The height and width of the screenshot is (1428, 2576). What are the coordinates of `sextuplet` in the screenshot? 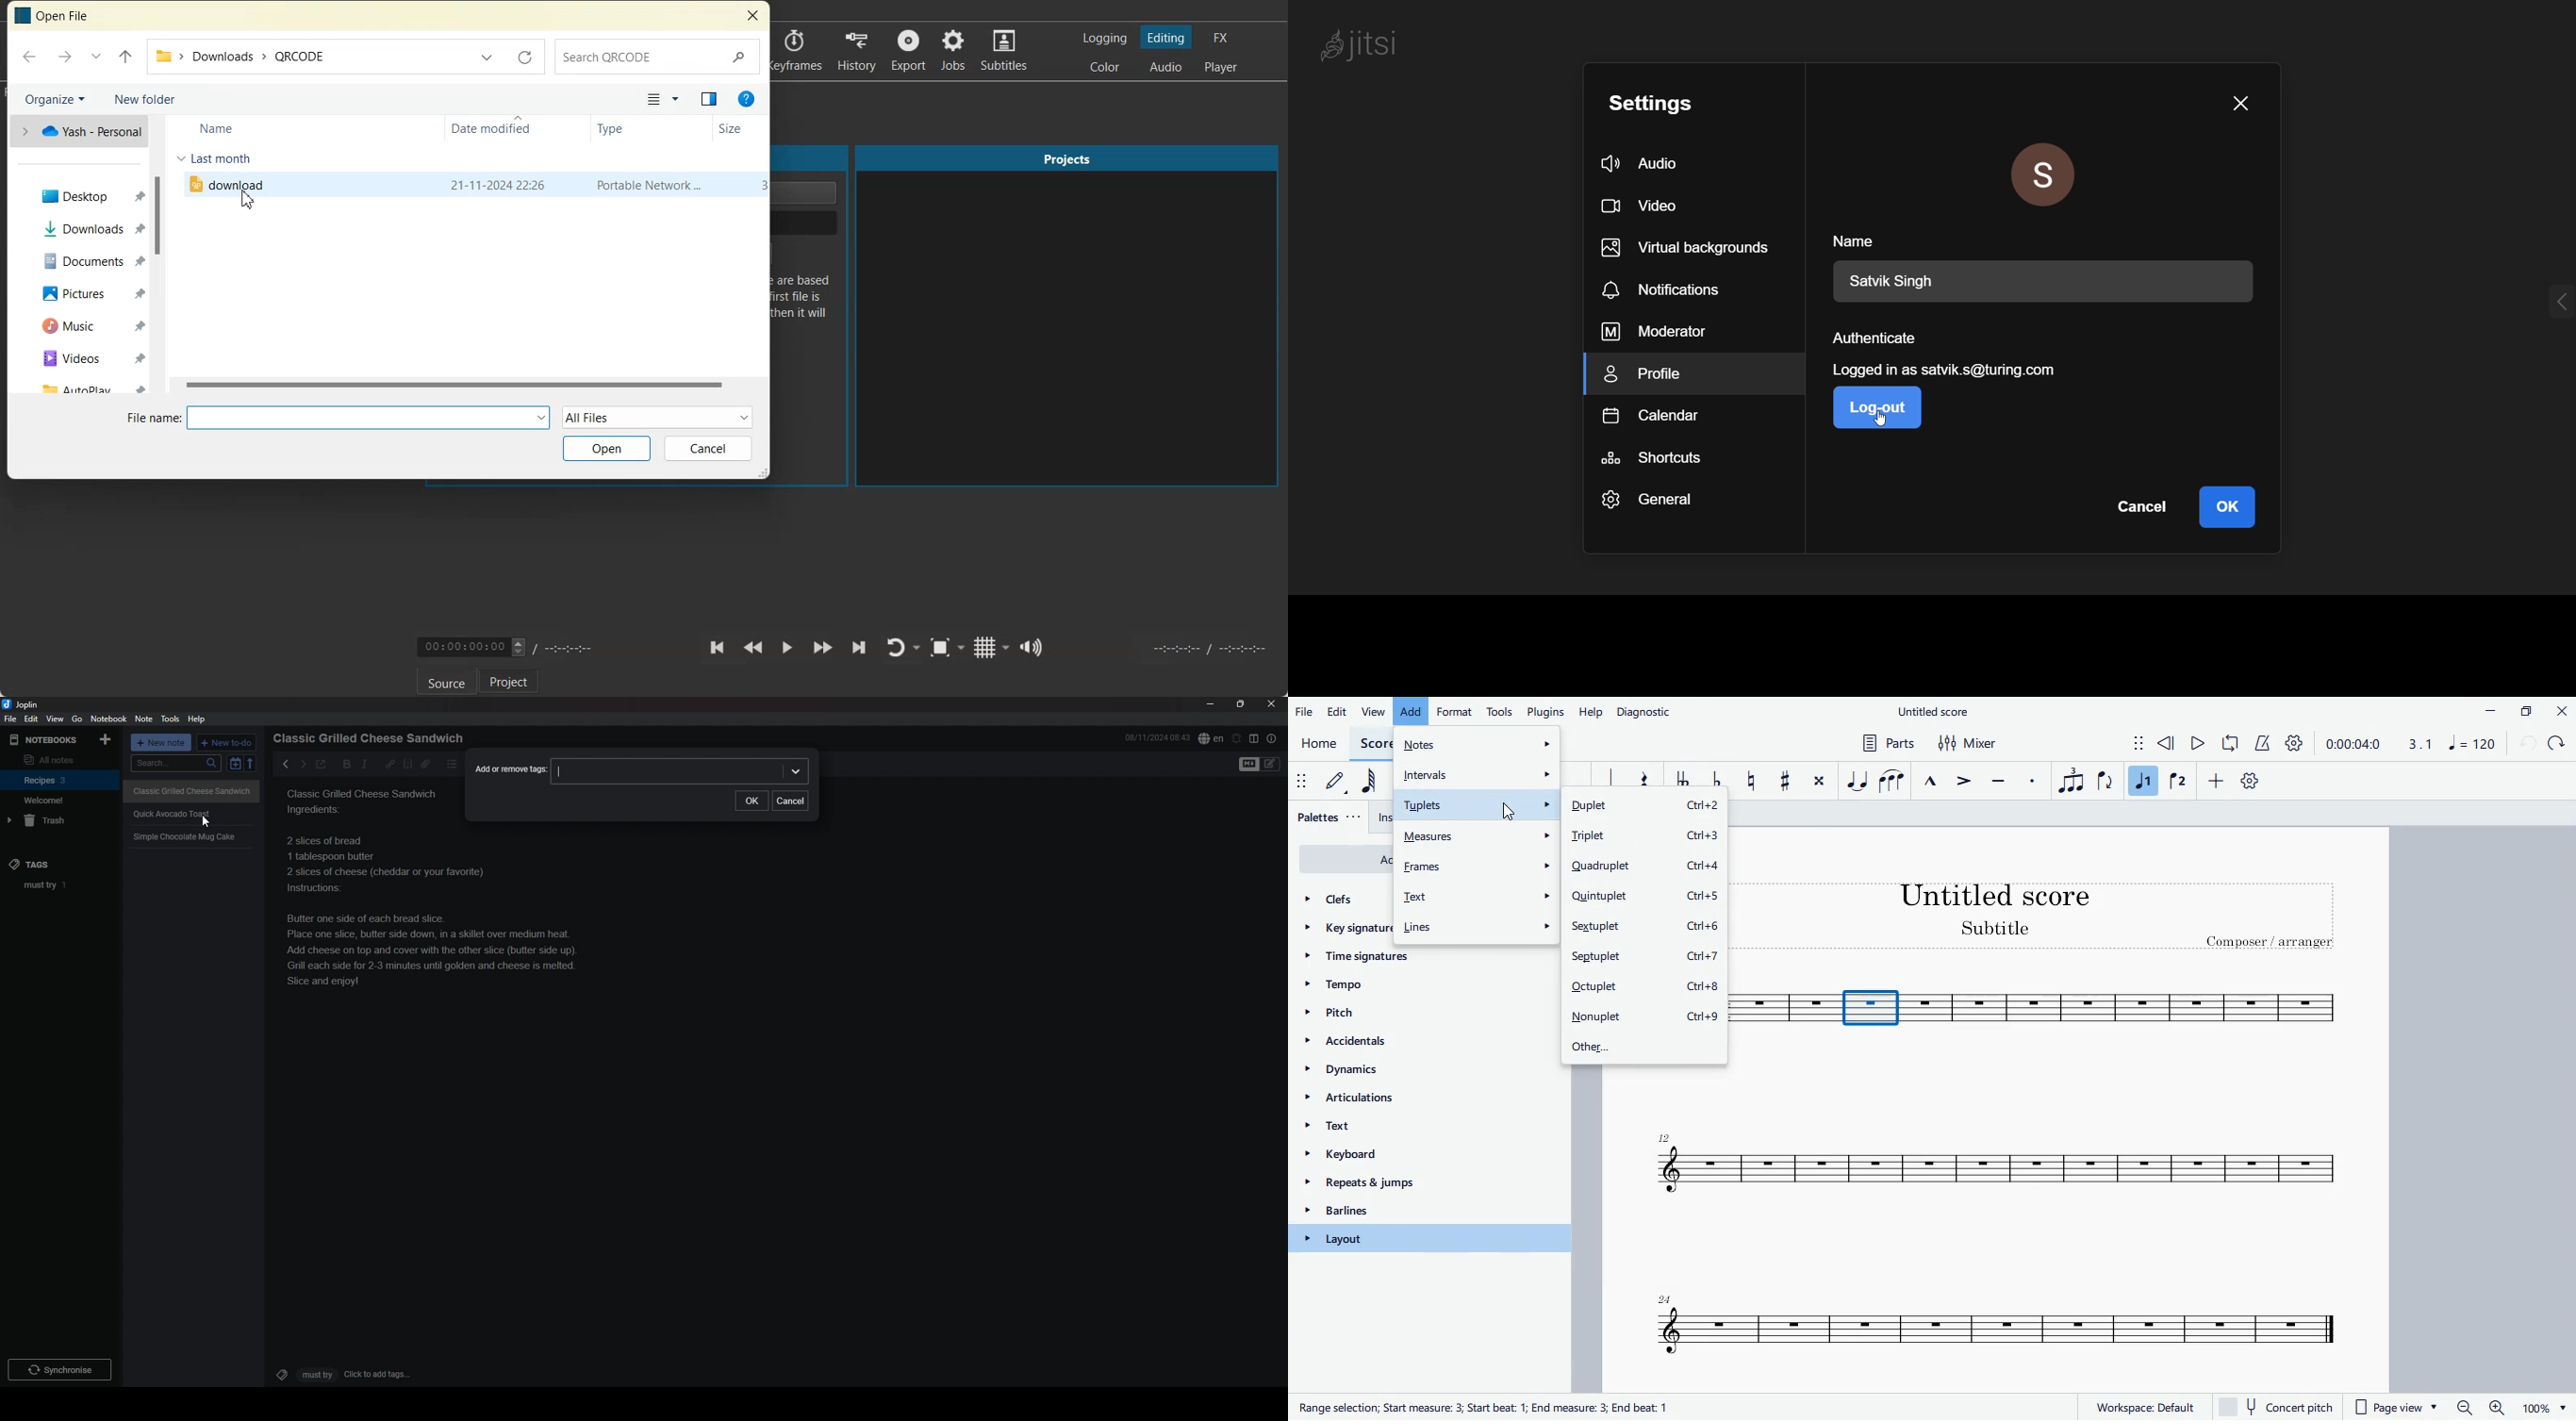 It's located at (1647, 930).